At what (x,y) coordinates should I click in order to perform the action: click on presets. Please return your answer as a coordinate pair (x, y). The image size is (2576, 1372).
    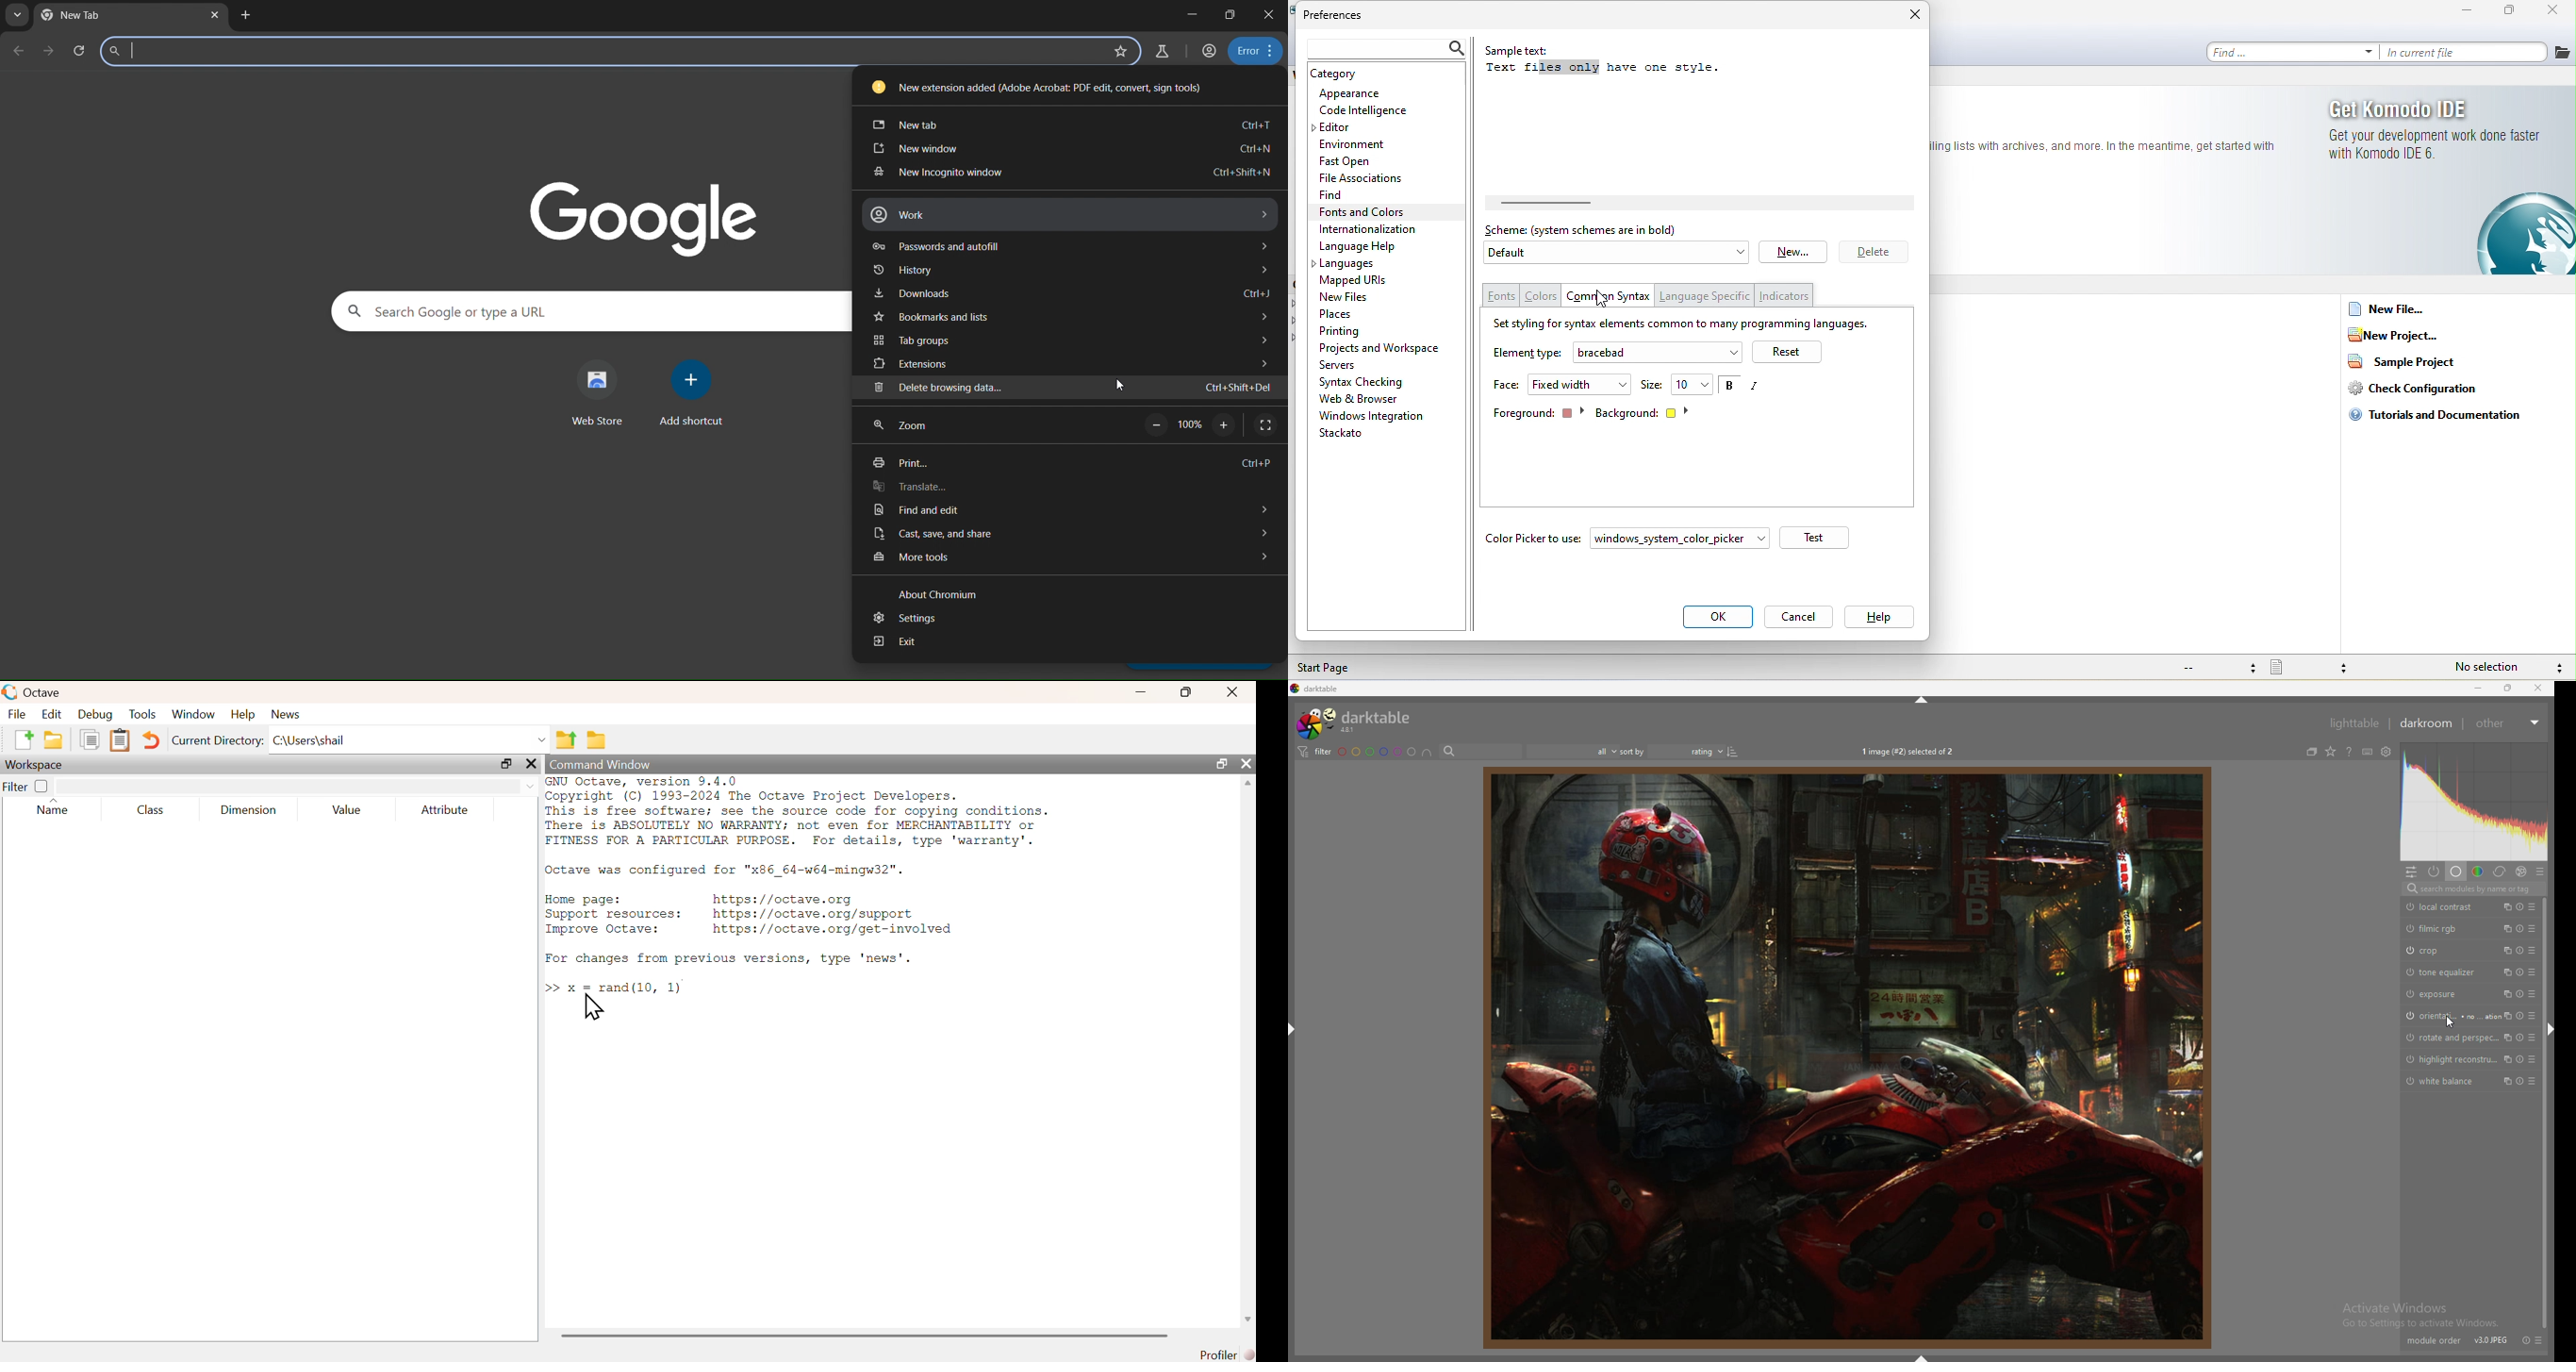
    Looking at the image, I should click on (2535, 907).